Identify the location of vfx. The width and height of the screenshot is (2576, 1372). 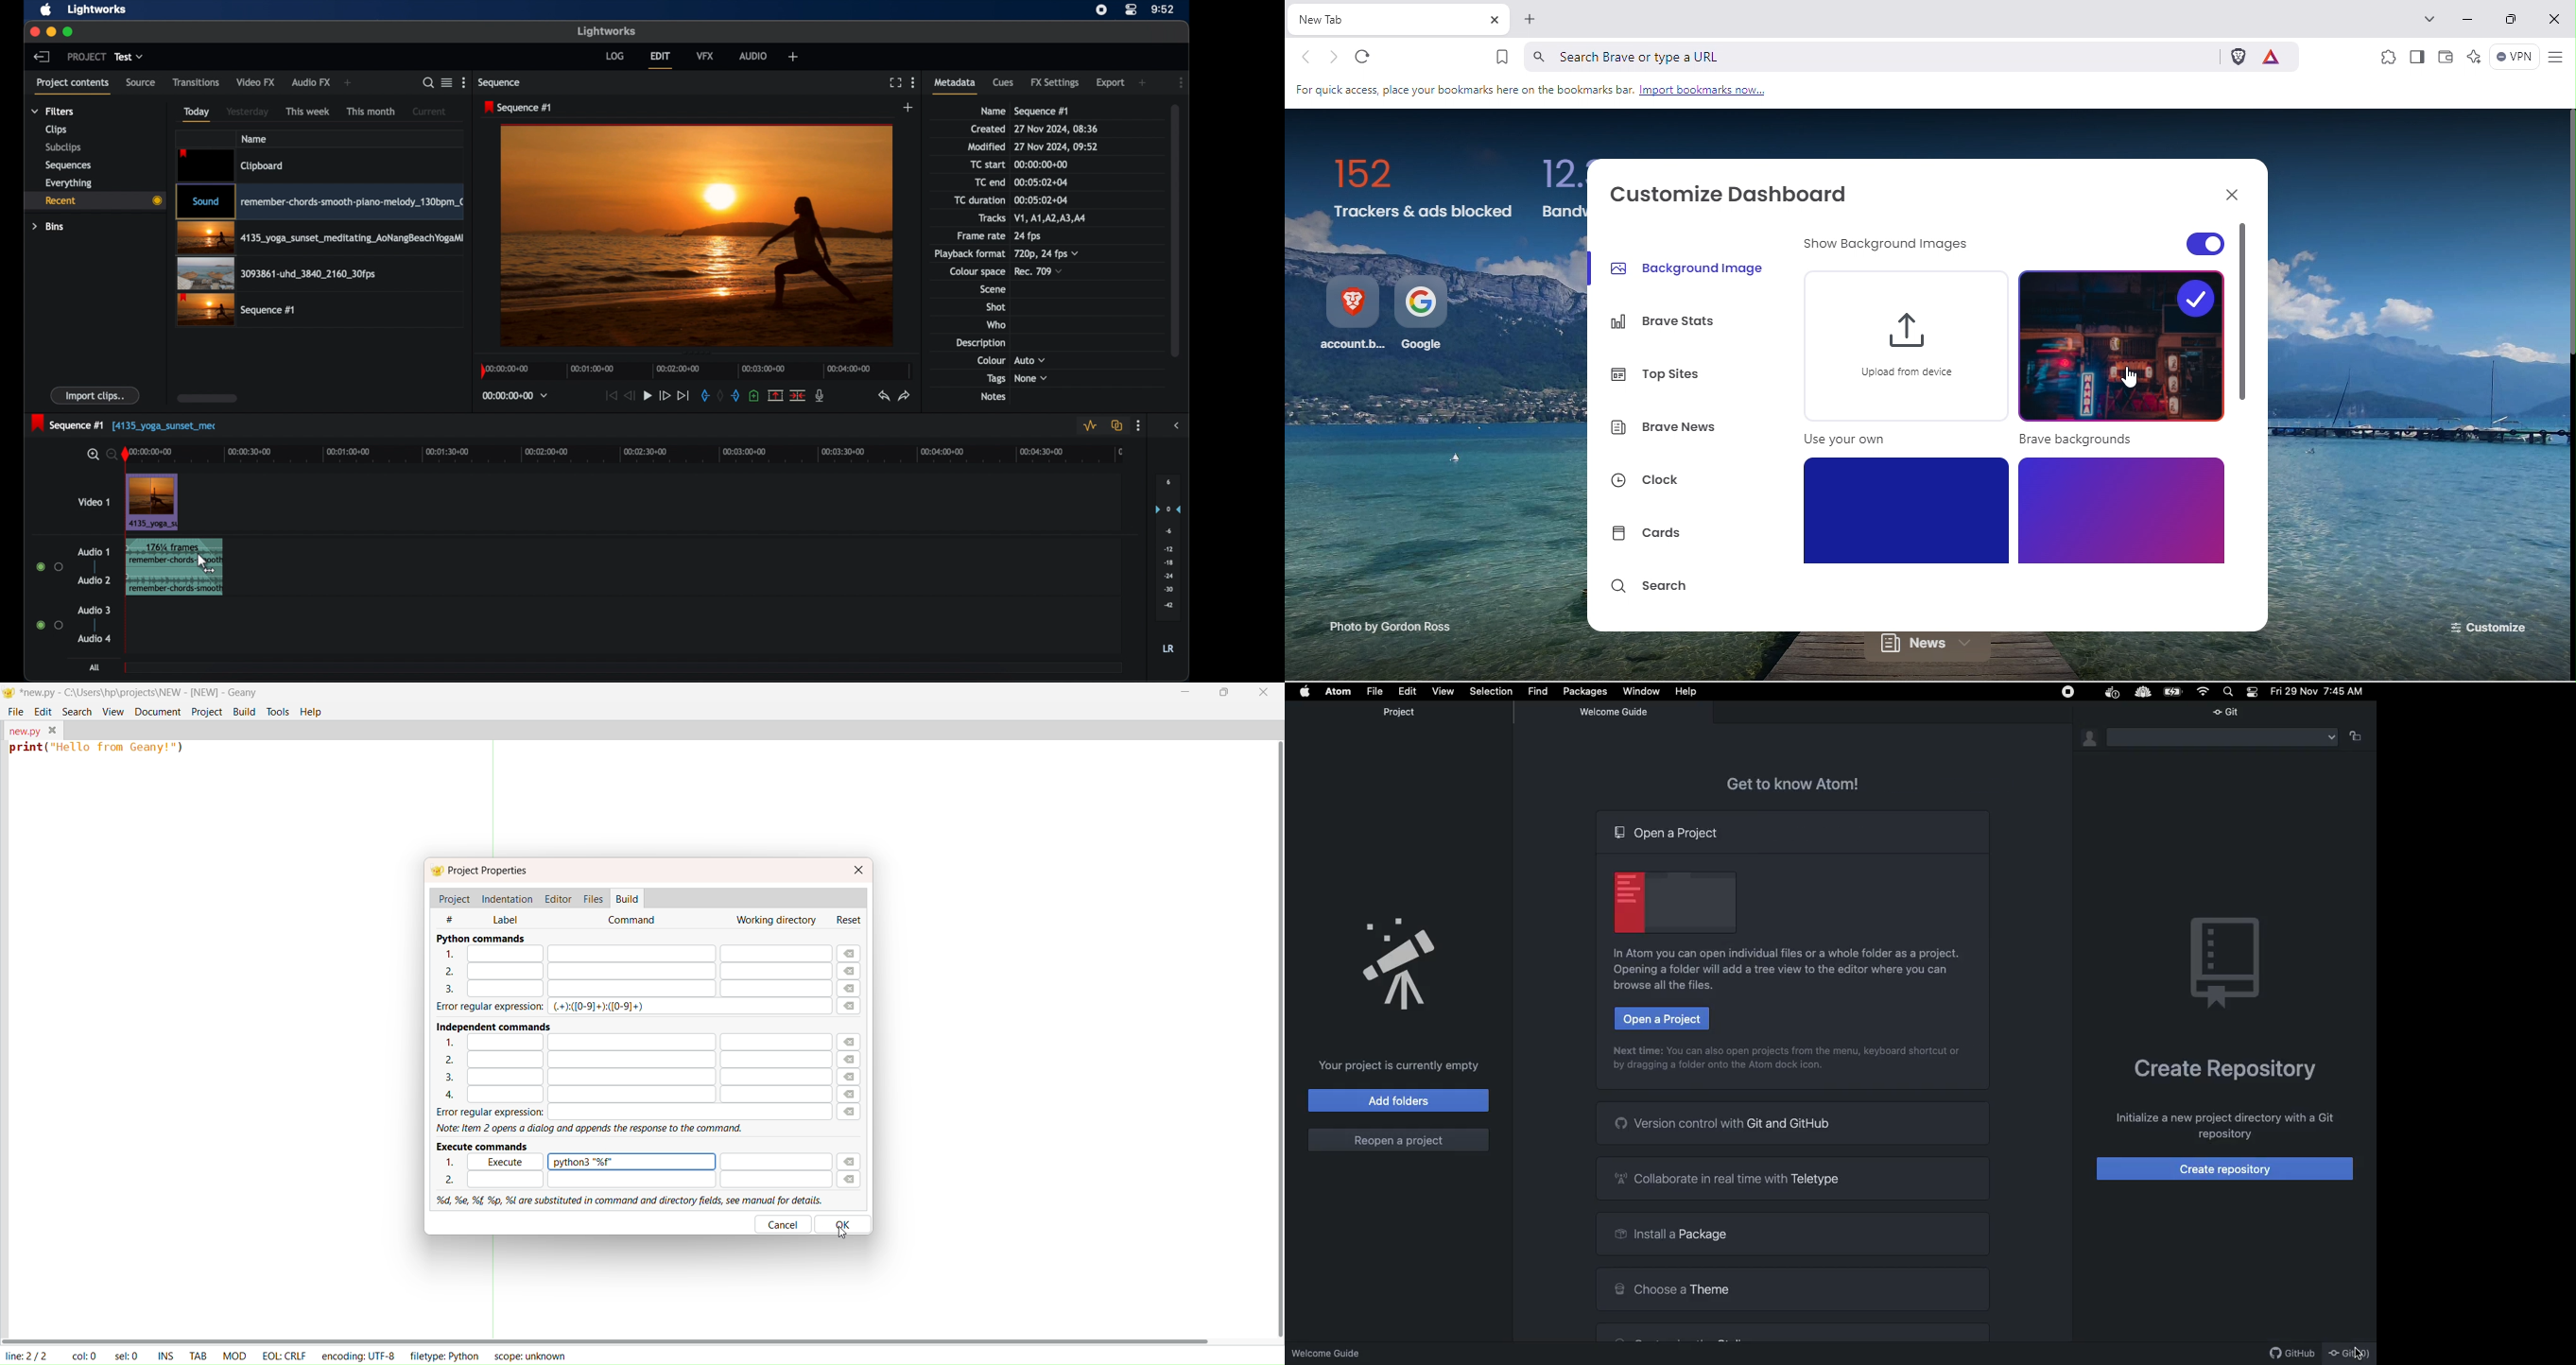
(706, 55).